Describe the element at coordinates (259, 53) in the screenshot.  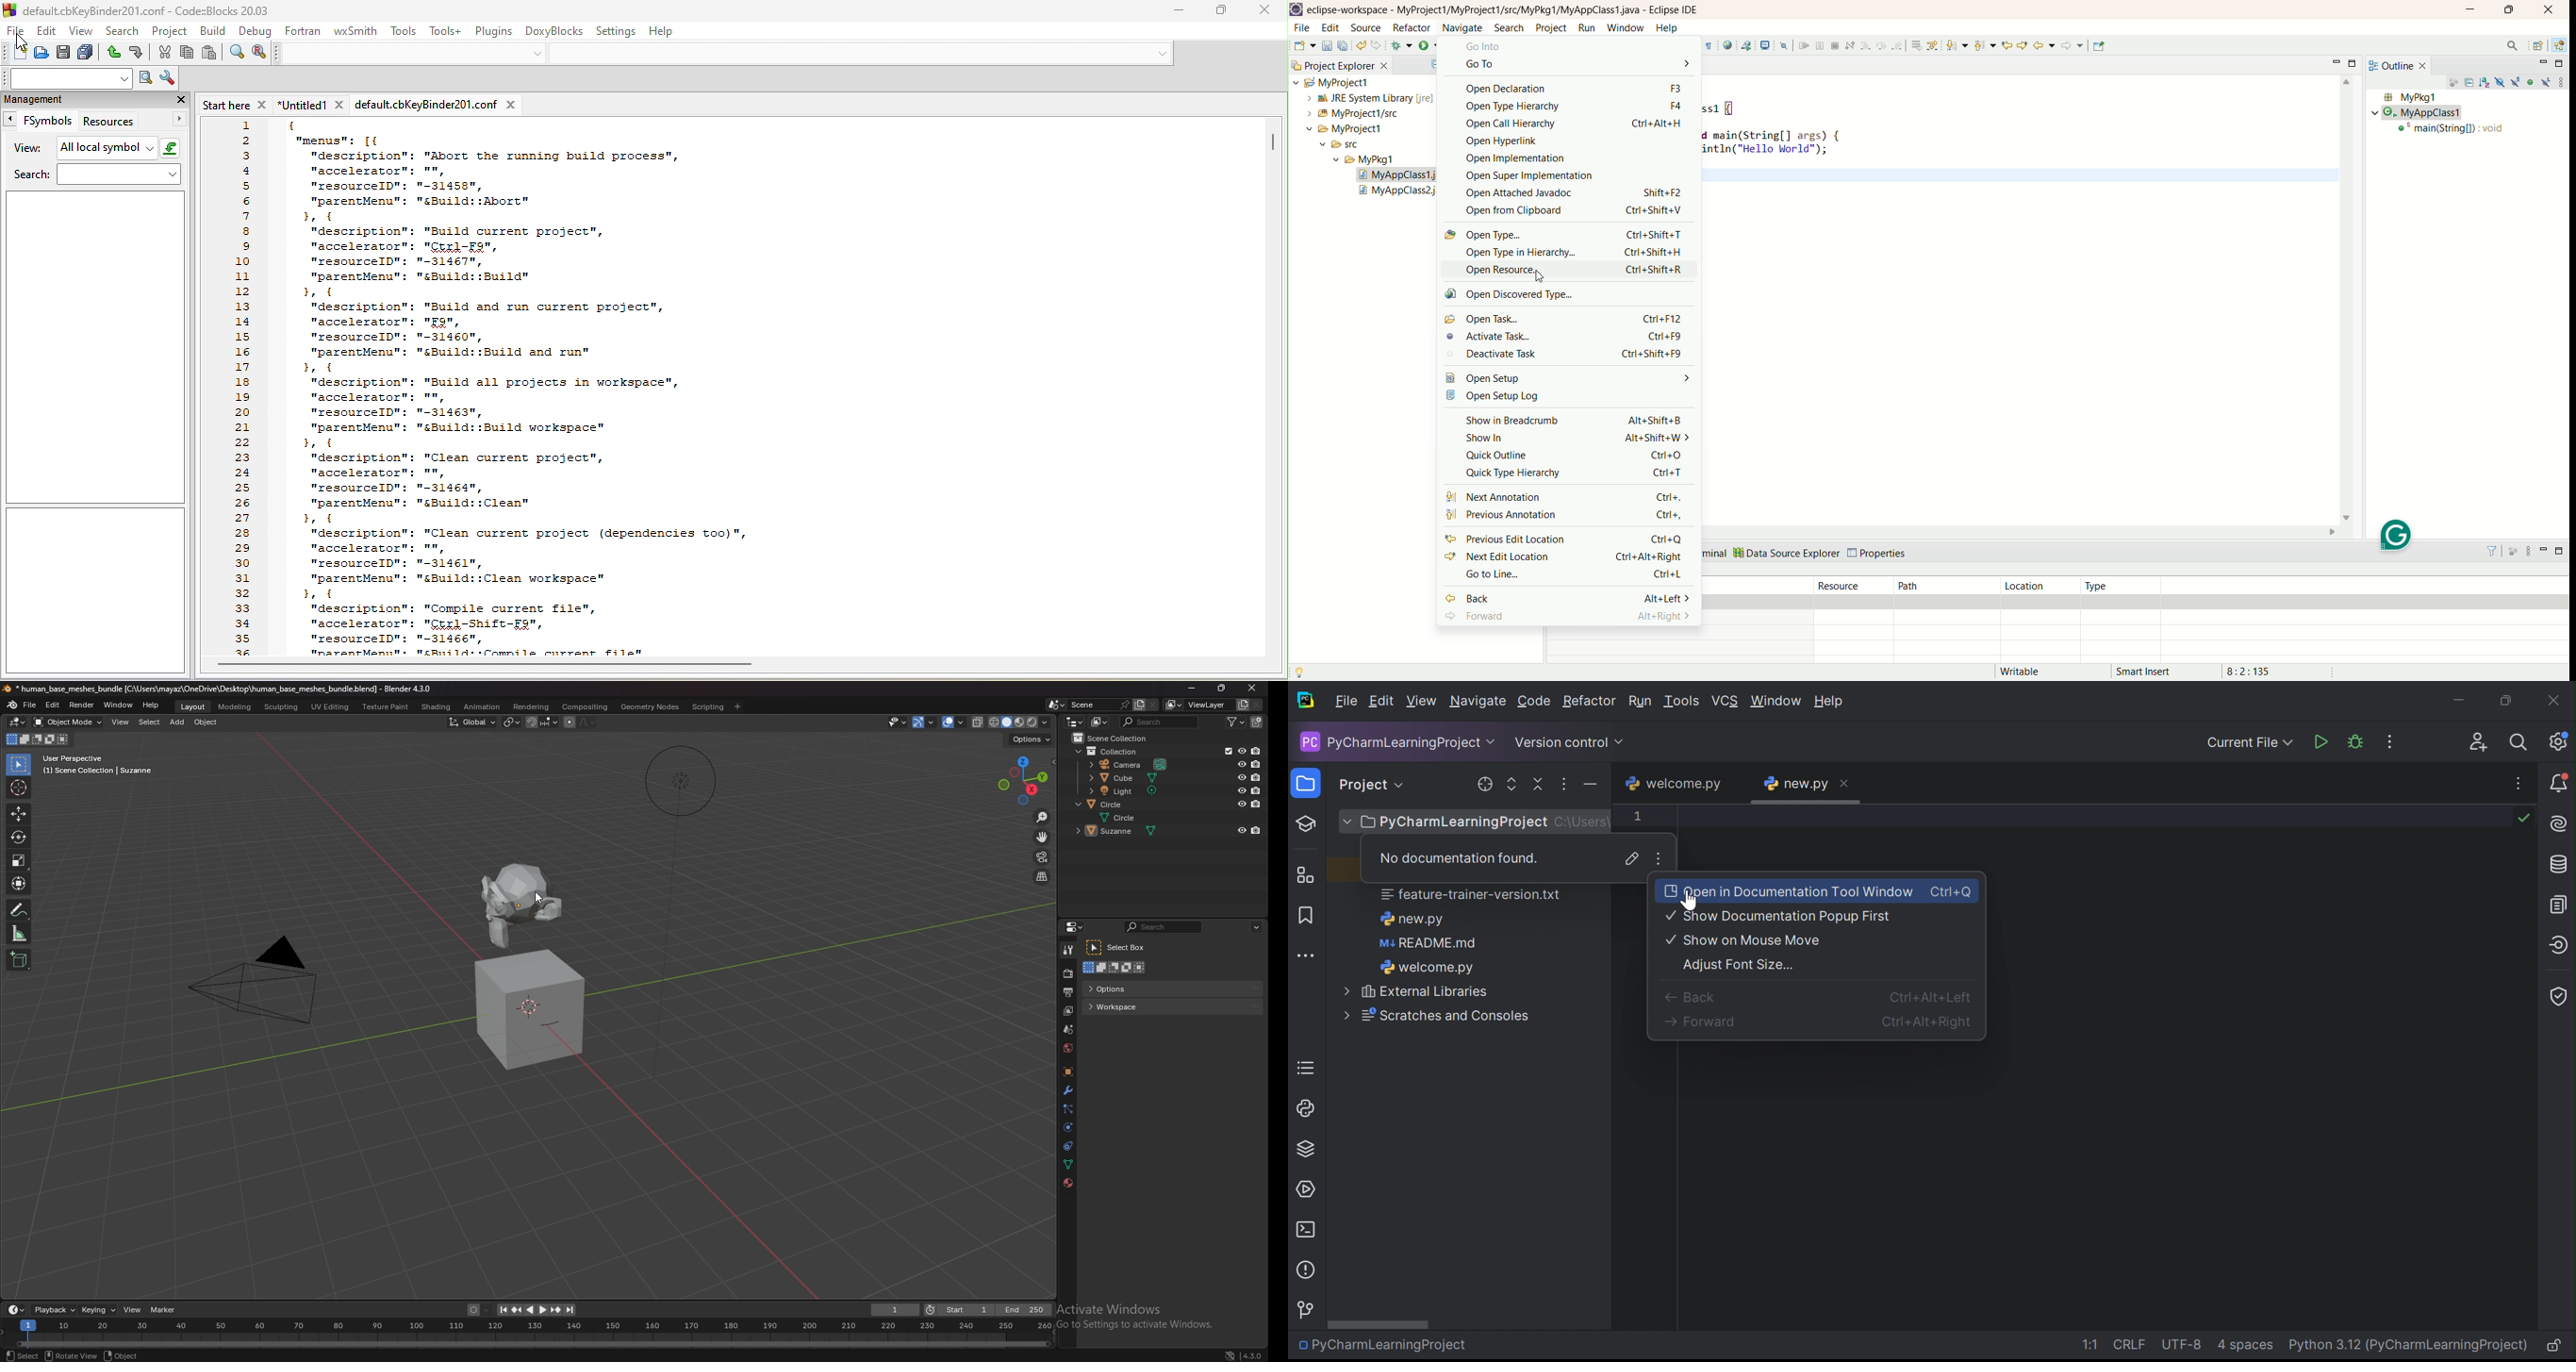
I see `replace` at that location.